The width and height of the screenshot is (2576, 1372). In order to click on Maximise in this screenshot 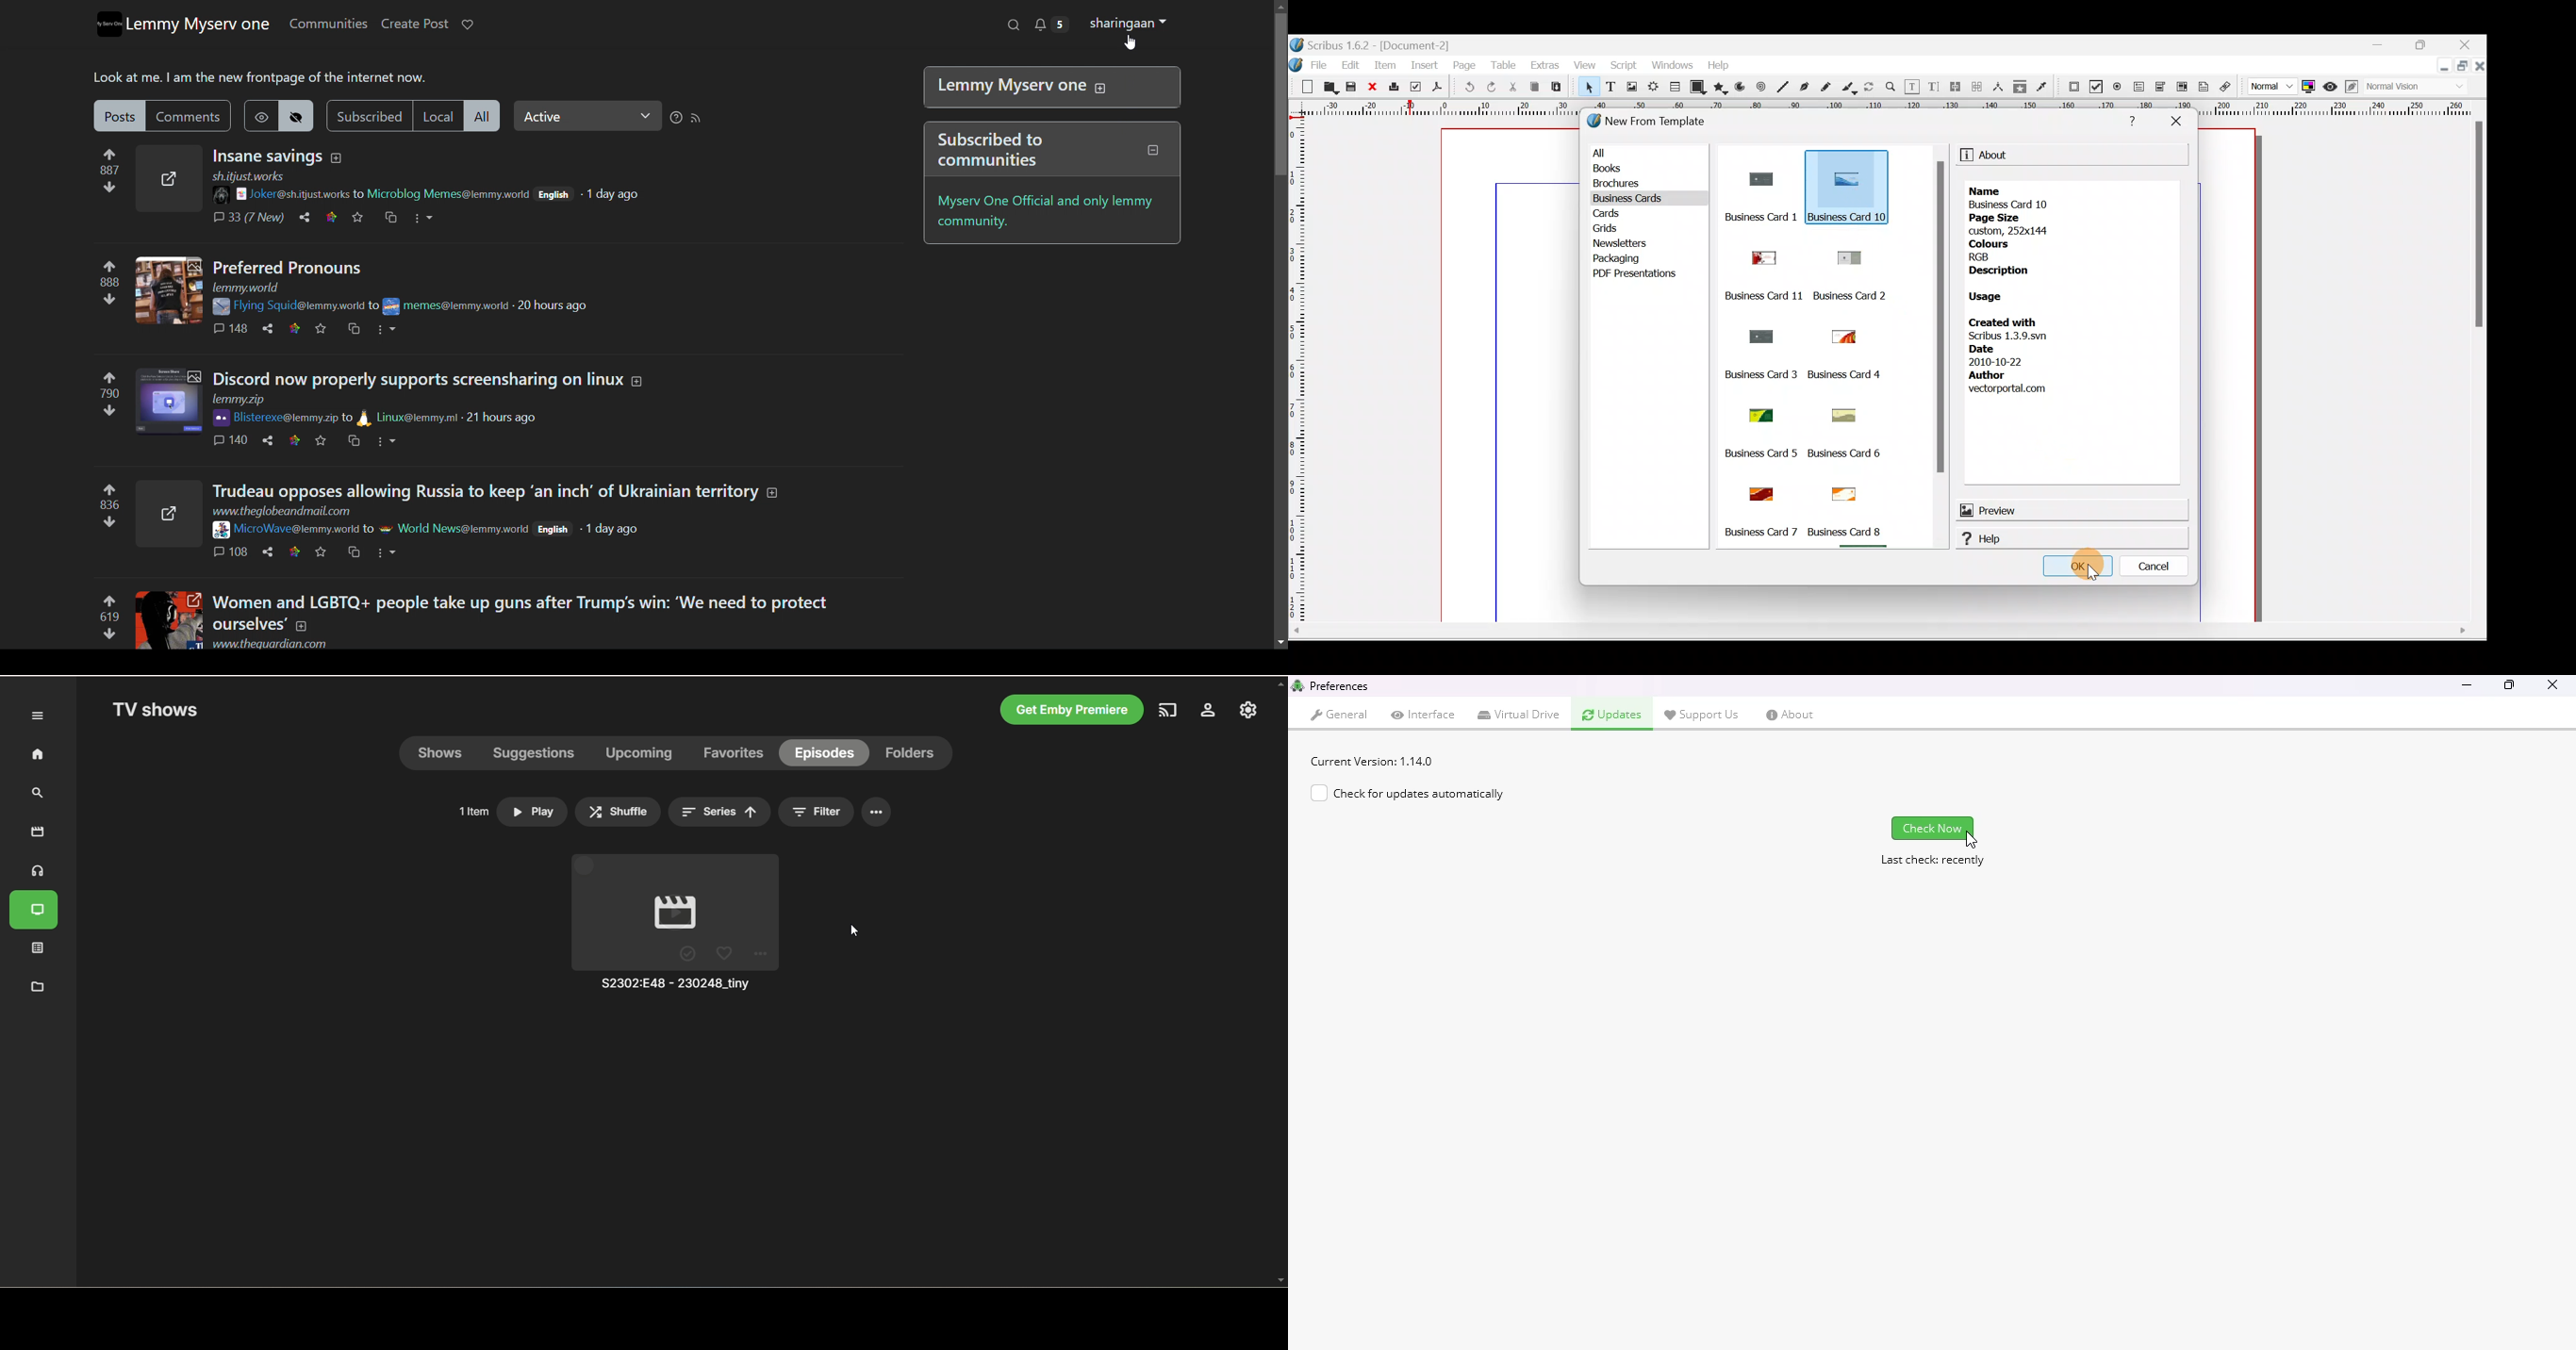, I will do `click(2430, 44)`.